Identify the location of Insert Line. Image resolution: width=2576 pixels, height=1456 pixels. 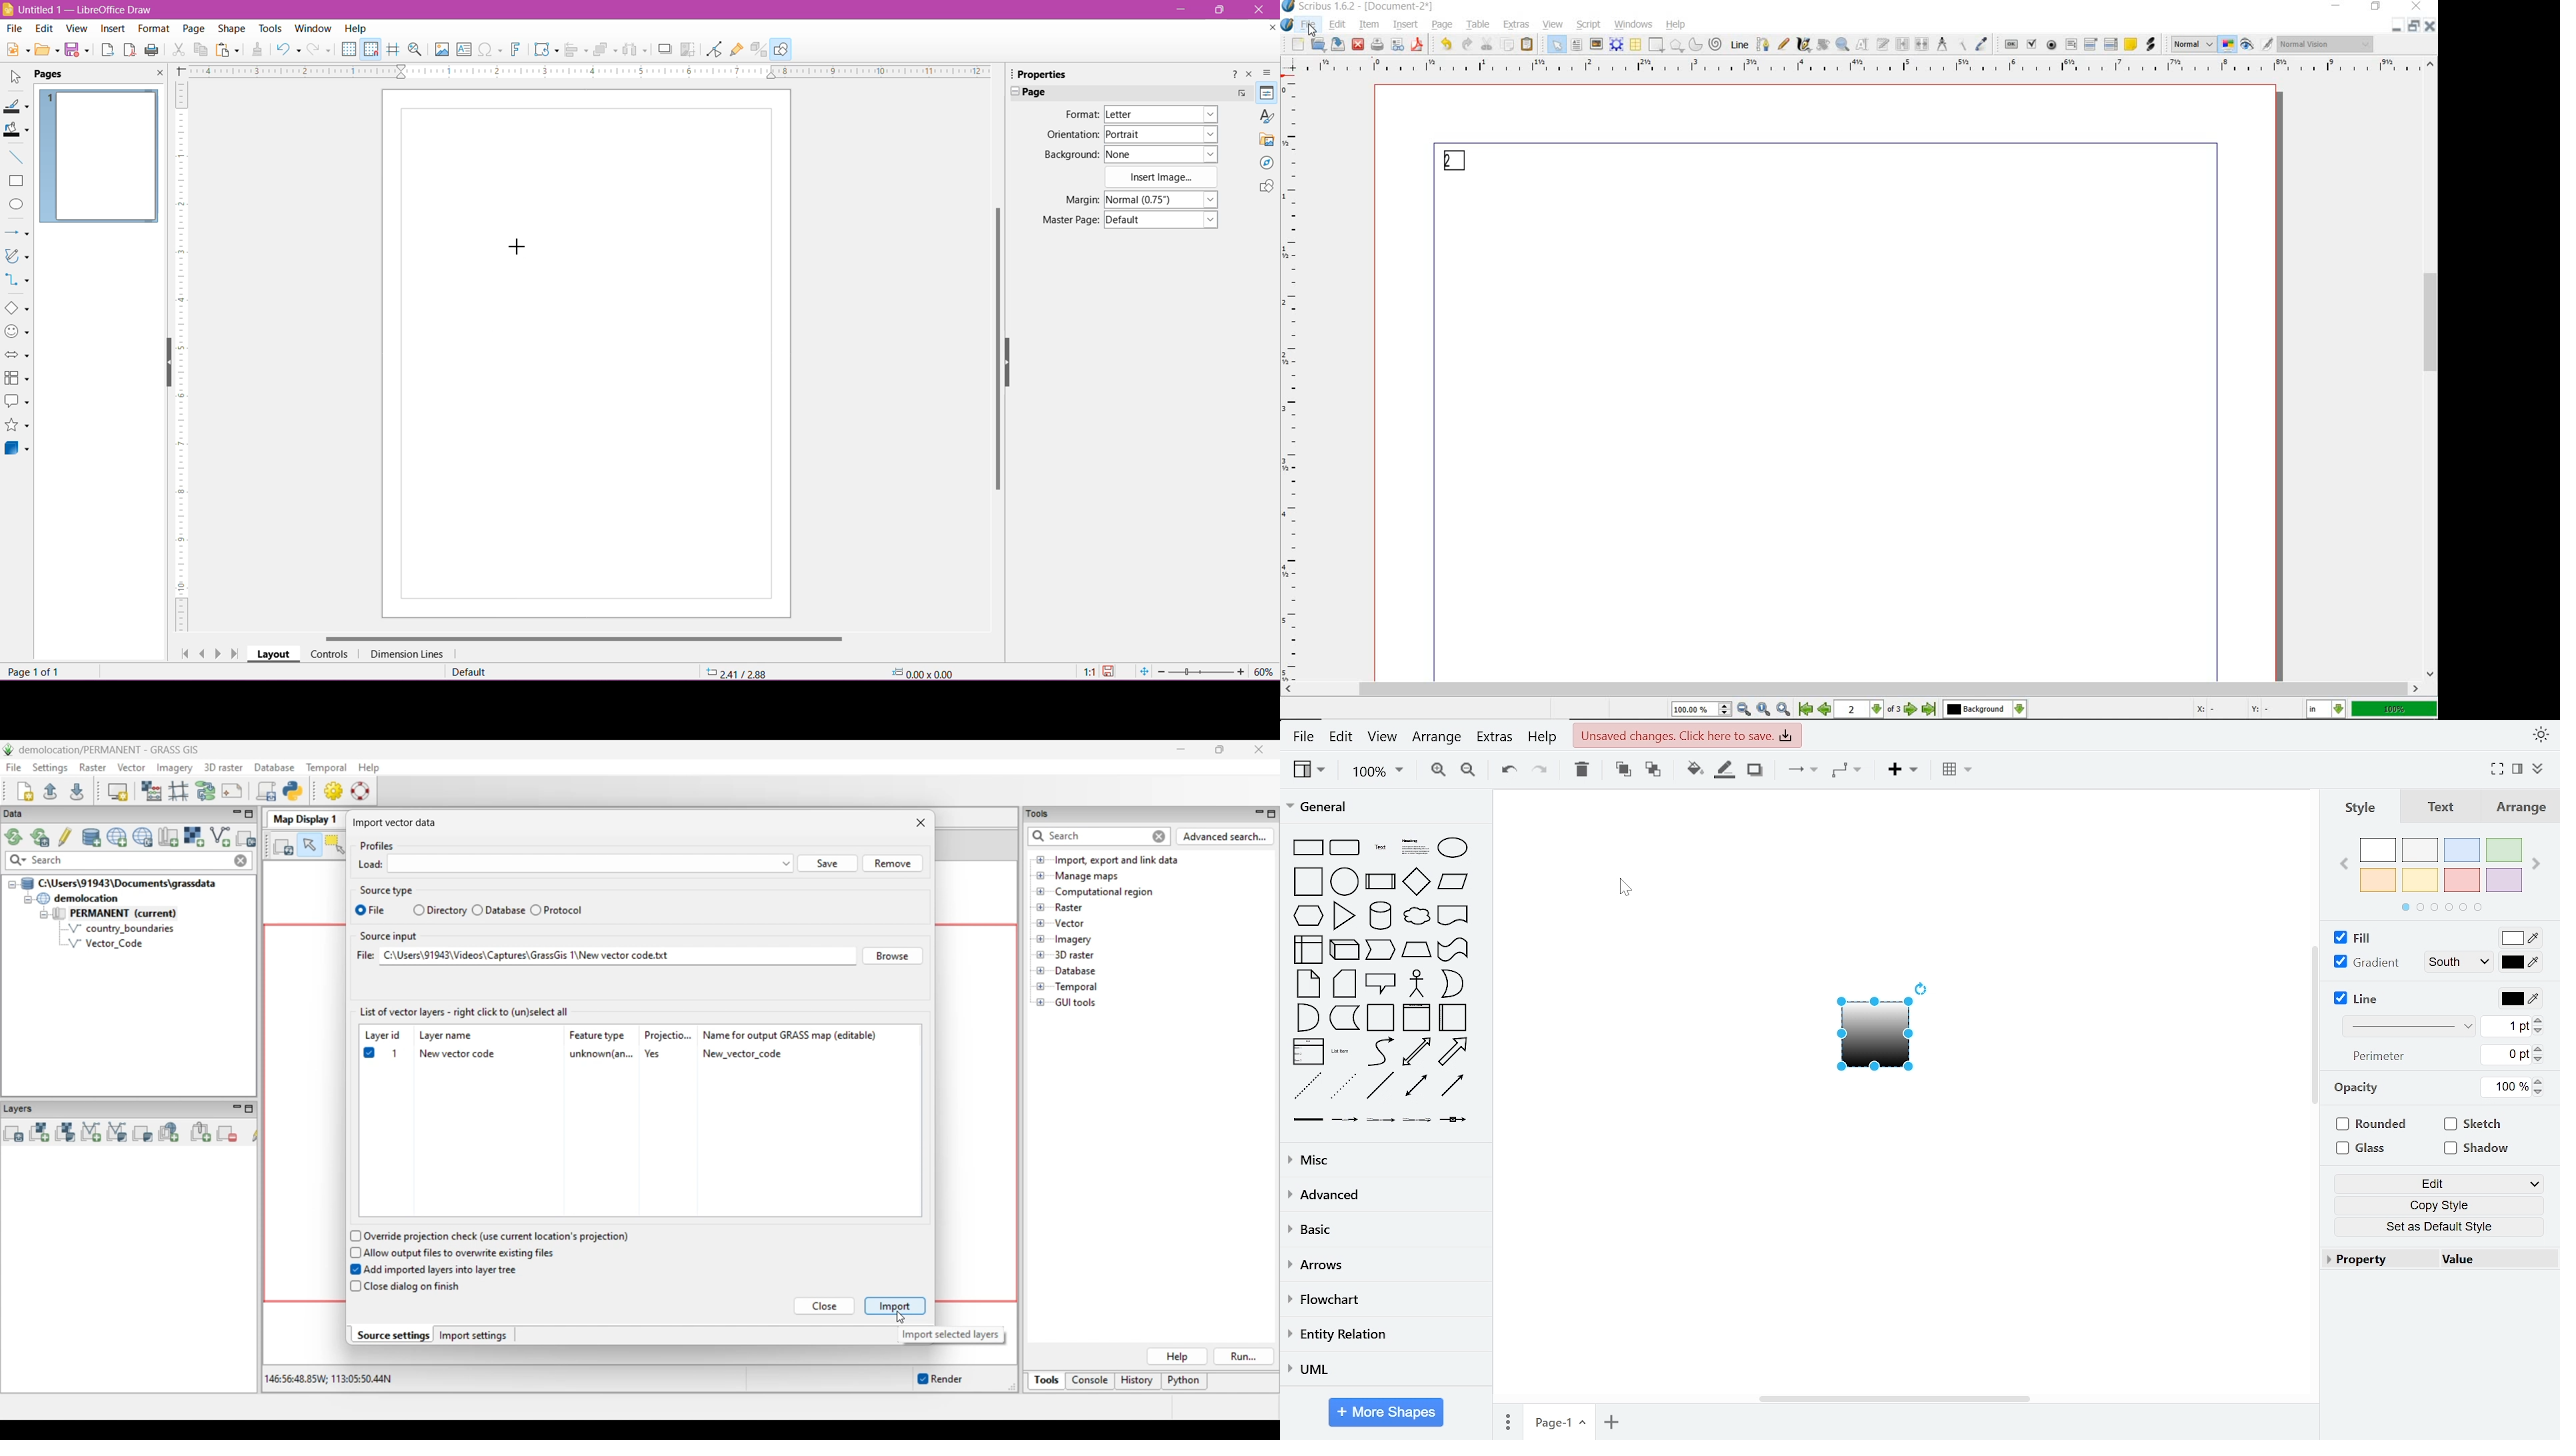
(15, 157).